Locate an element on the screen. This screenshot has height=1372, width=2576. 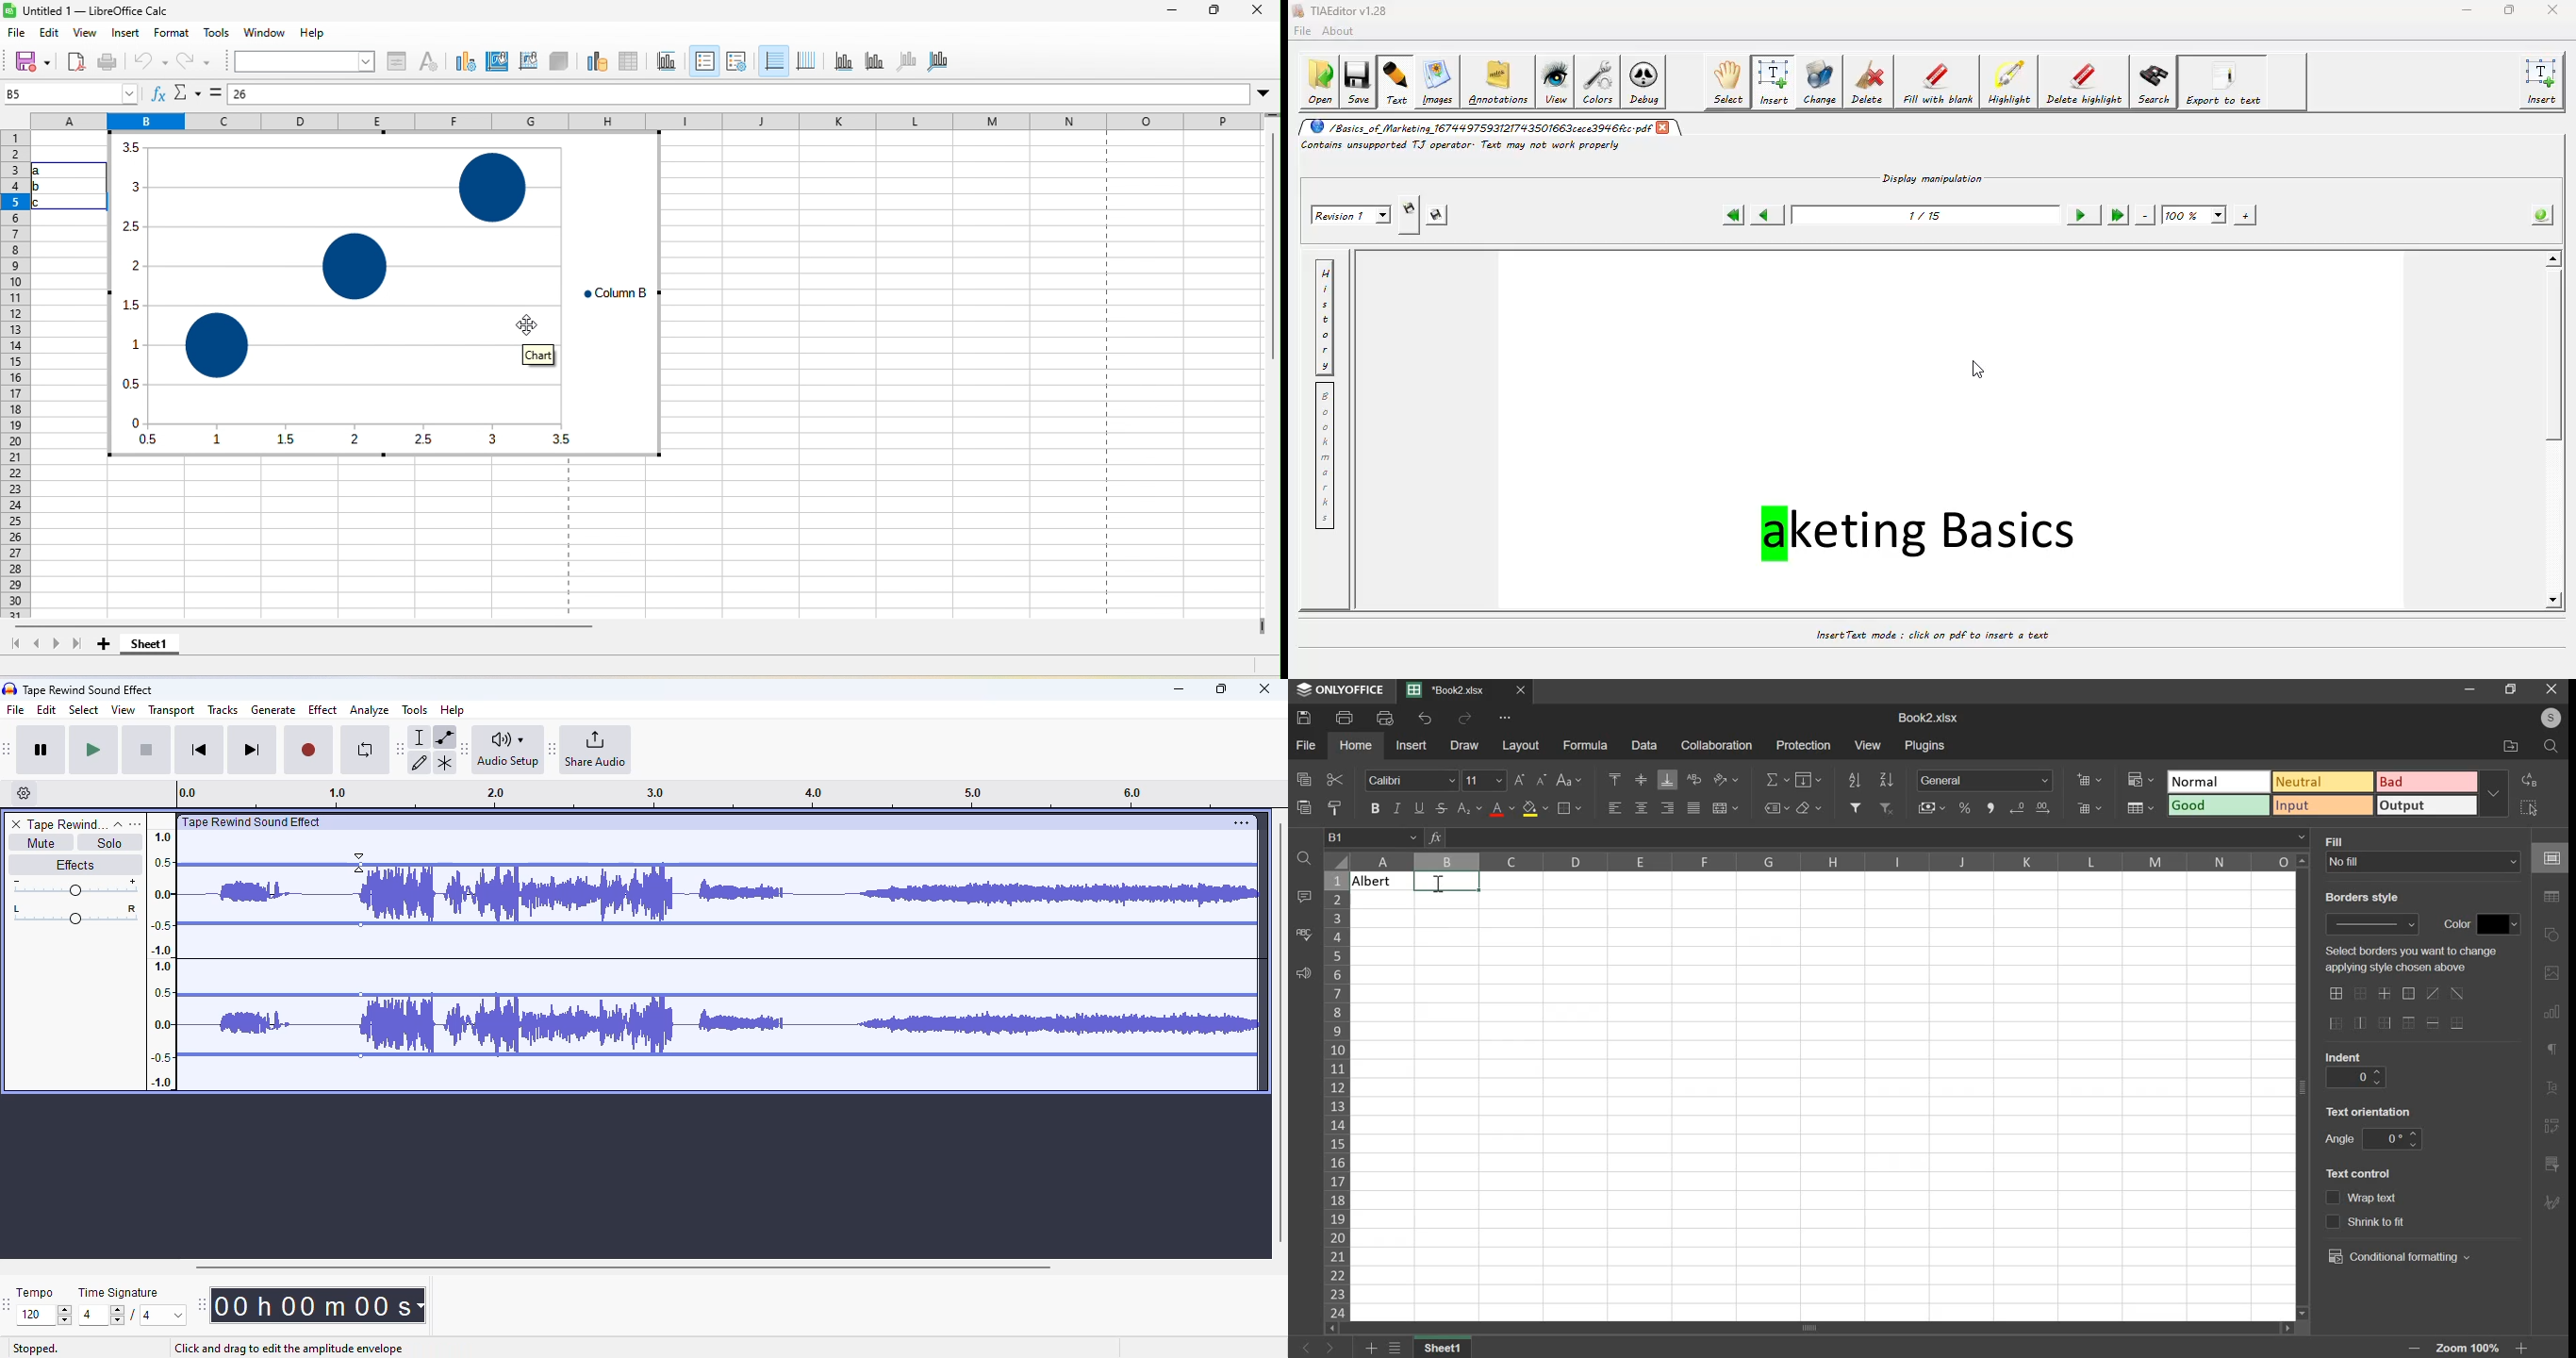
data table is located at coordinates (628, 62).